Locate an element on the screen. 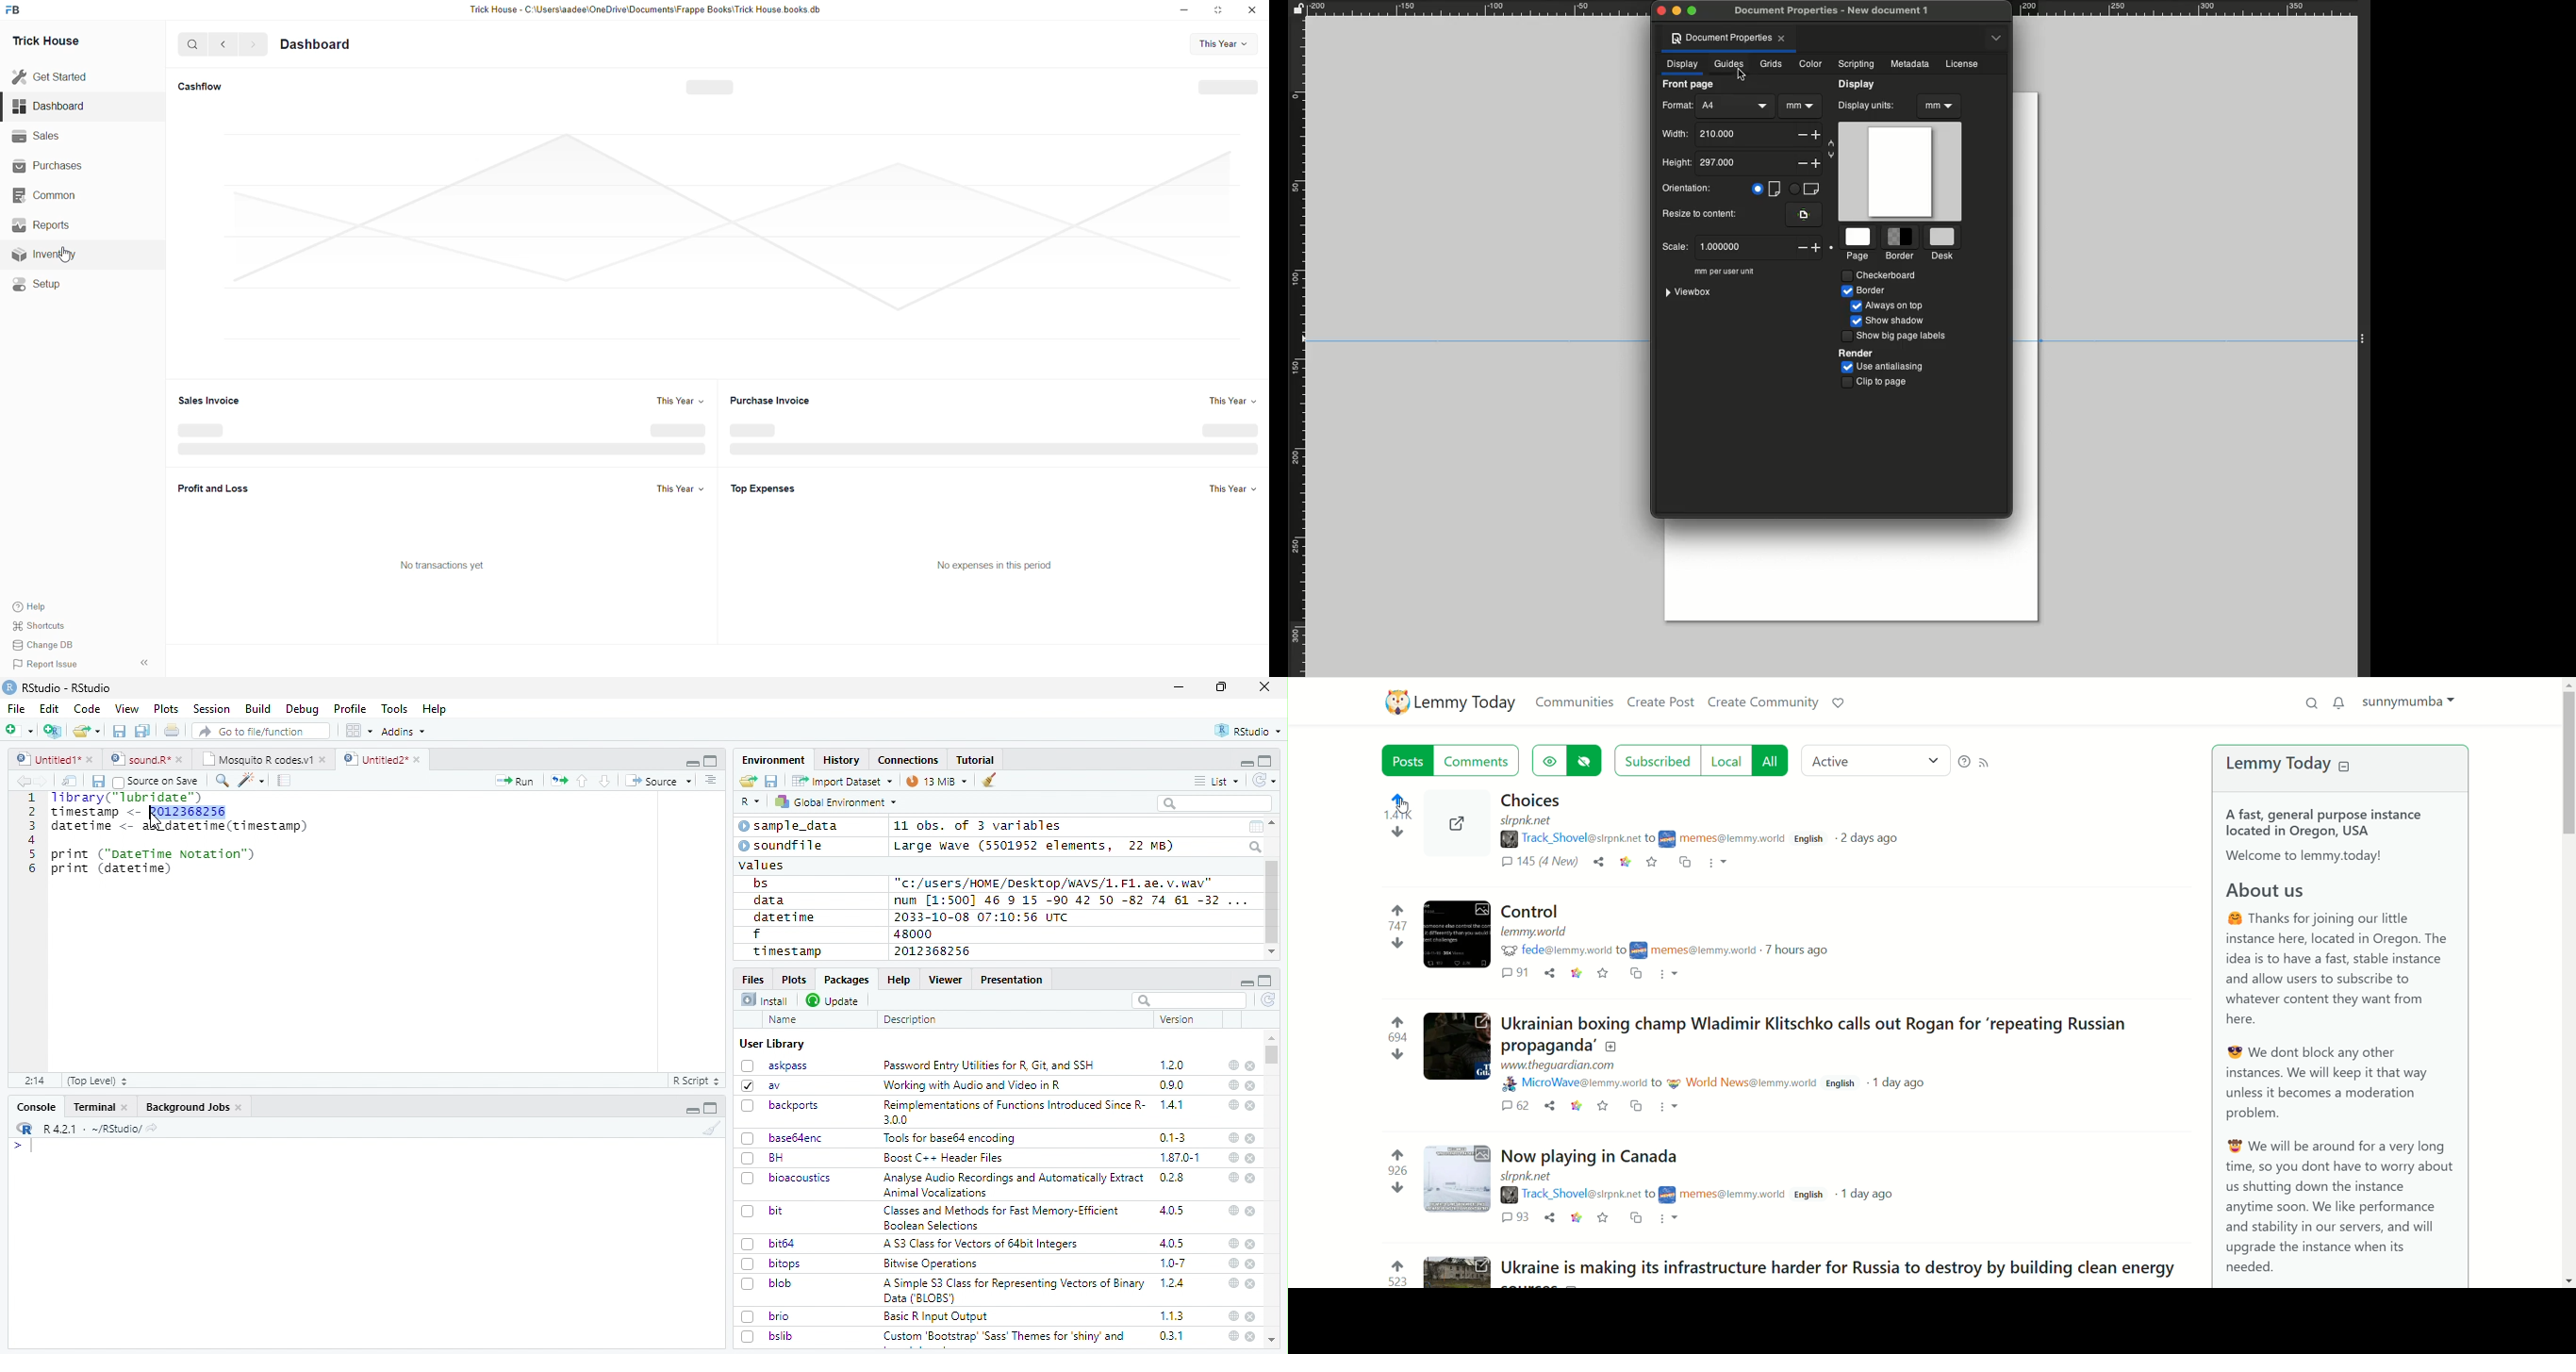 Image resolution: width=2576 pixels, height=1372 pixels. maximize is located at coordinates (1221, 687).